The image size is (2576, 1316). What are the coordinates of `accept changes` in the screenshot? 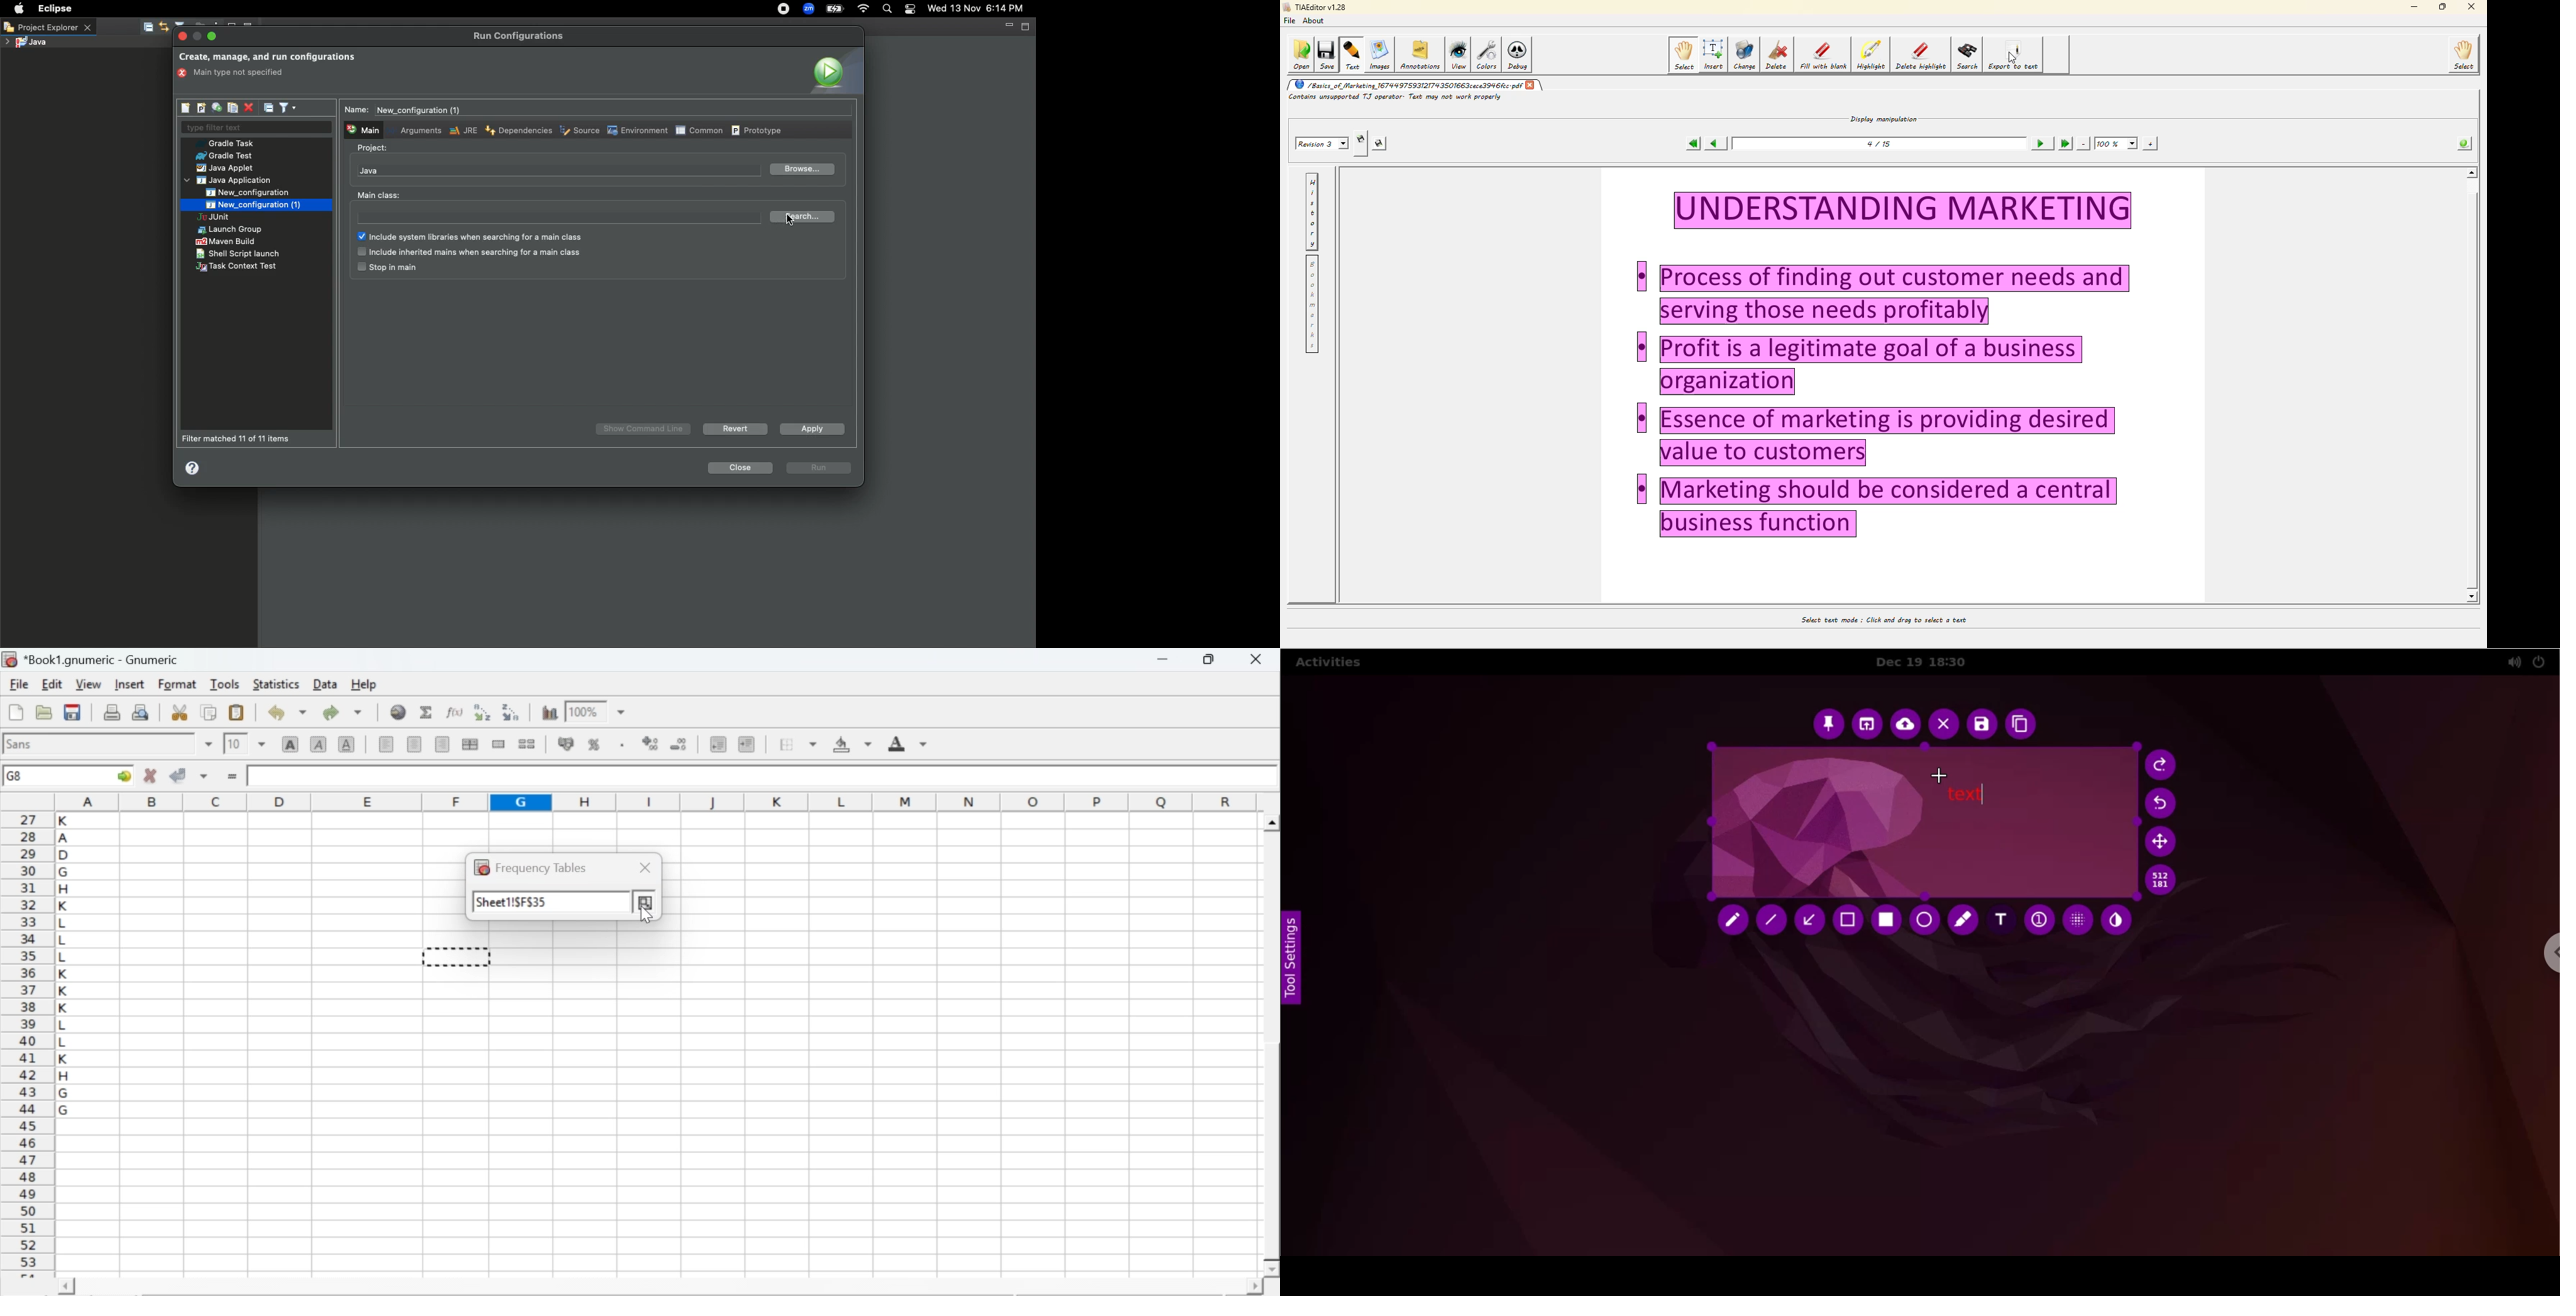 It's located at (179, 774).